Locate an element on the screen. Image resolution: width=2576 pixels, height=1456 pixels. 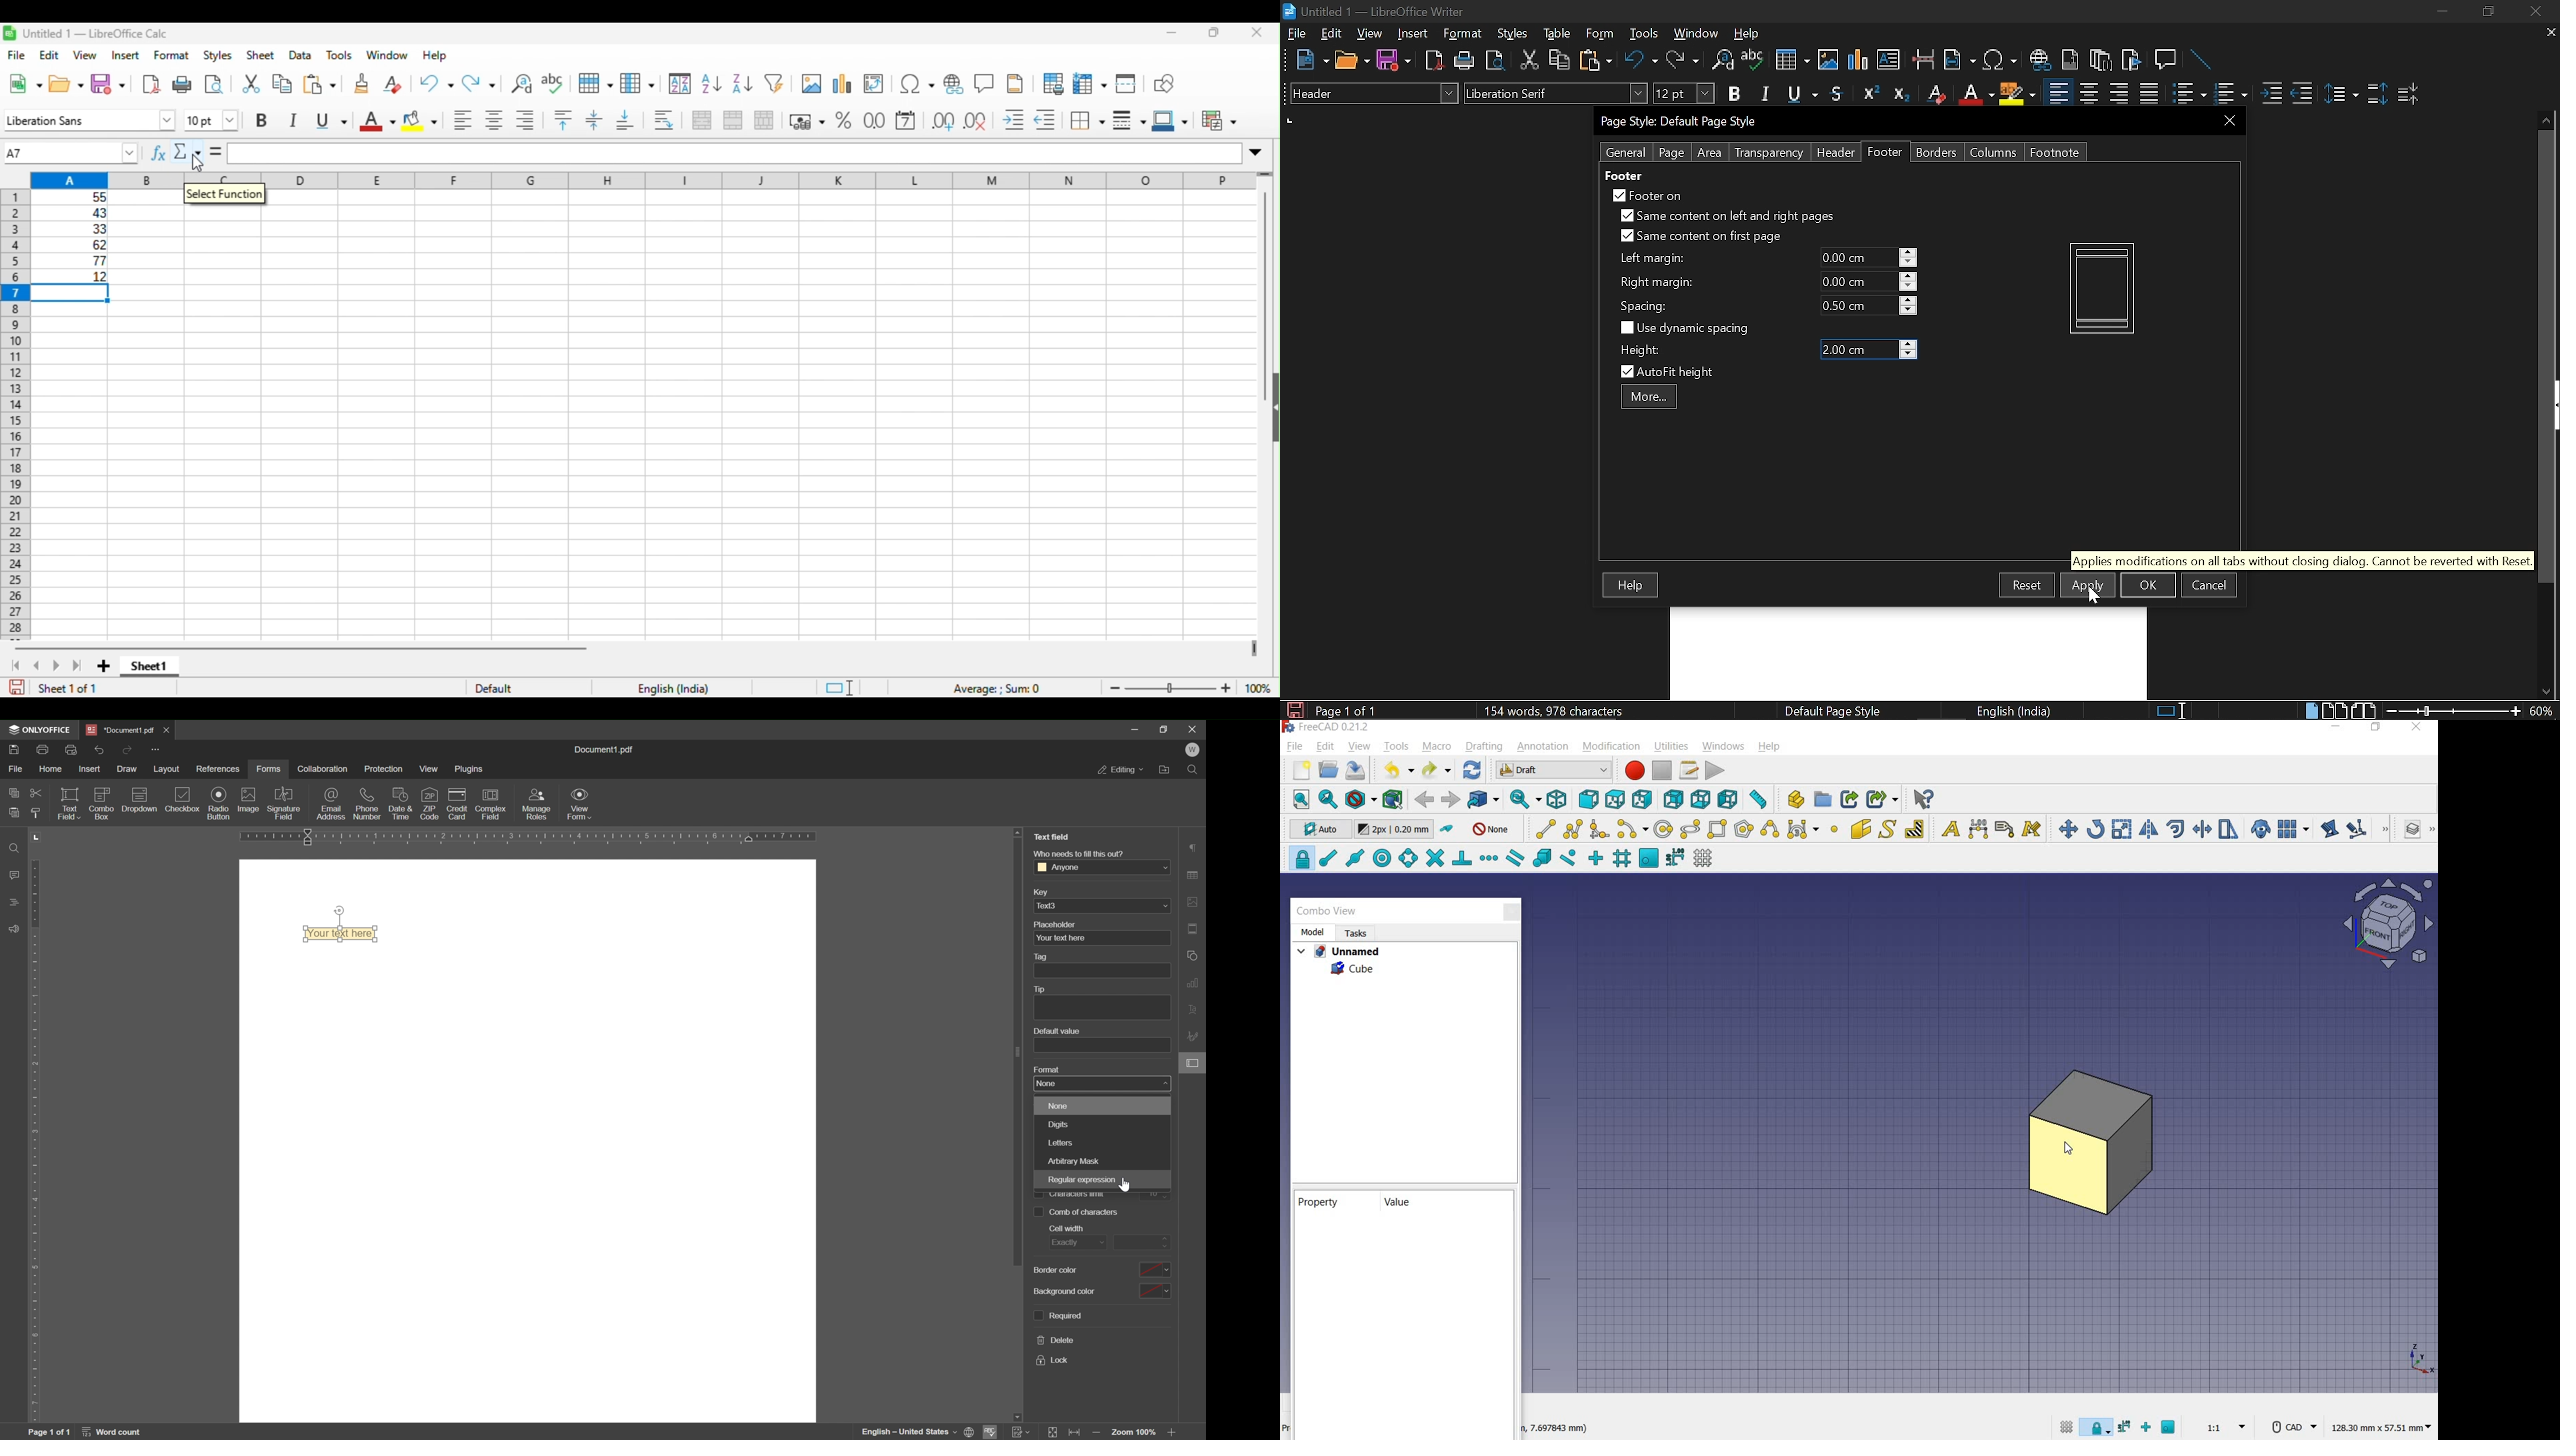
merge and center is located at coordinates (701, 119).